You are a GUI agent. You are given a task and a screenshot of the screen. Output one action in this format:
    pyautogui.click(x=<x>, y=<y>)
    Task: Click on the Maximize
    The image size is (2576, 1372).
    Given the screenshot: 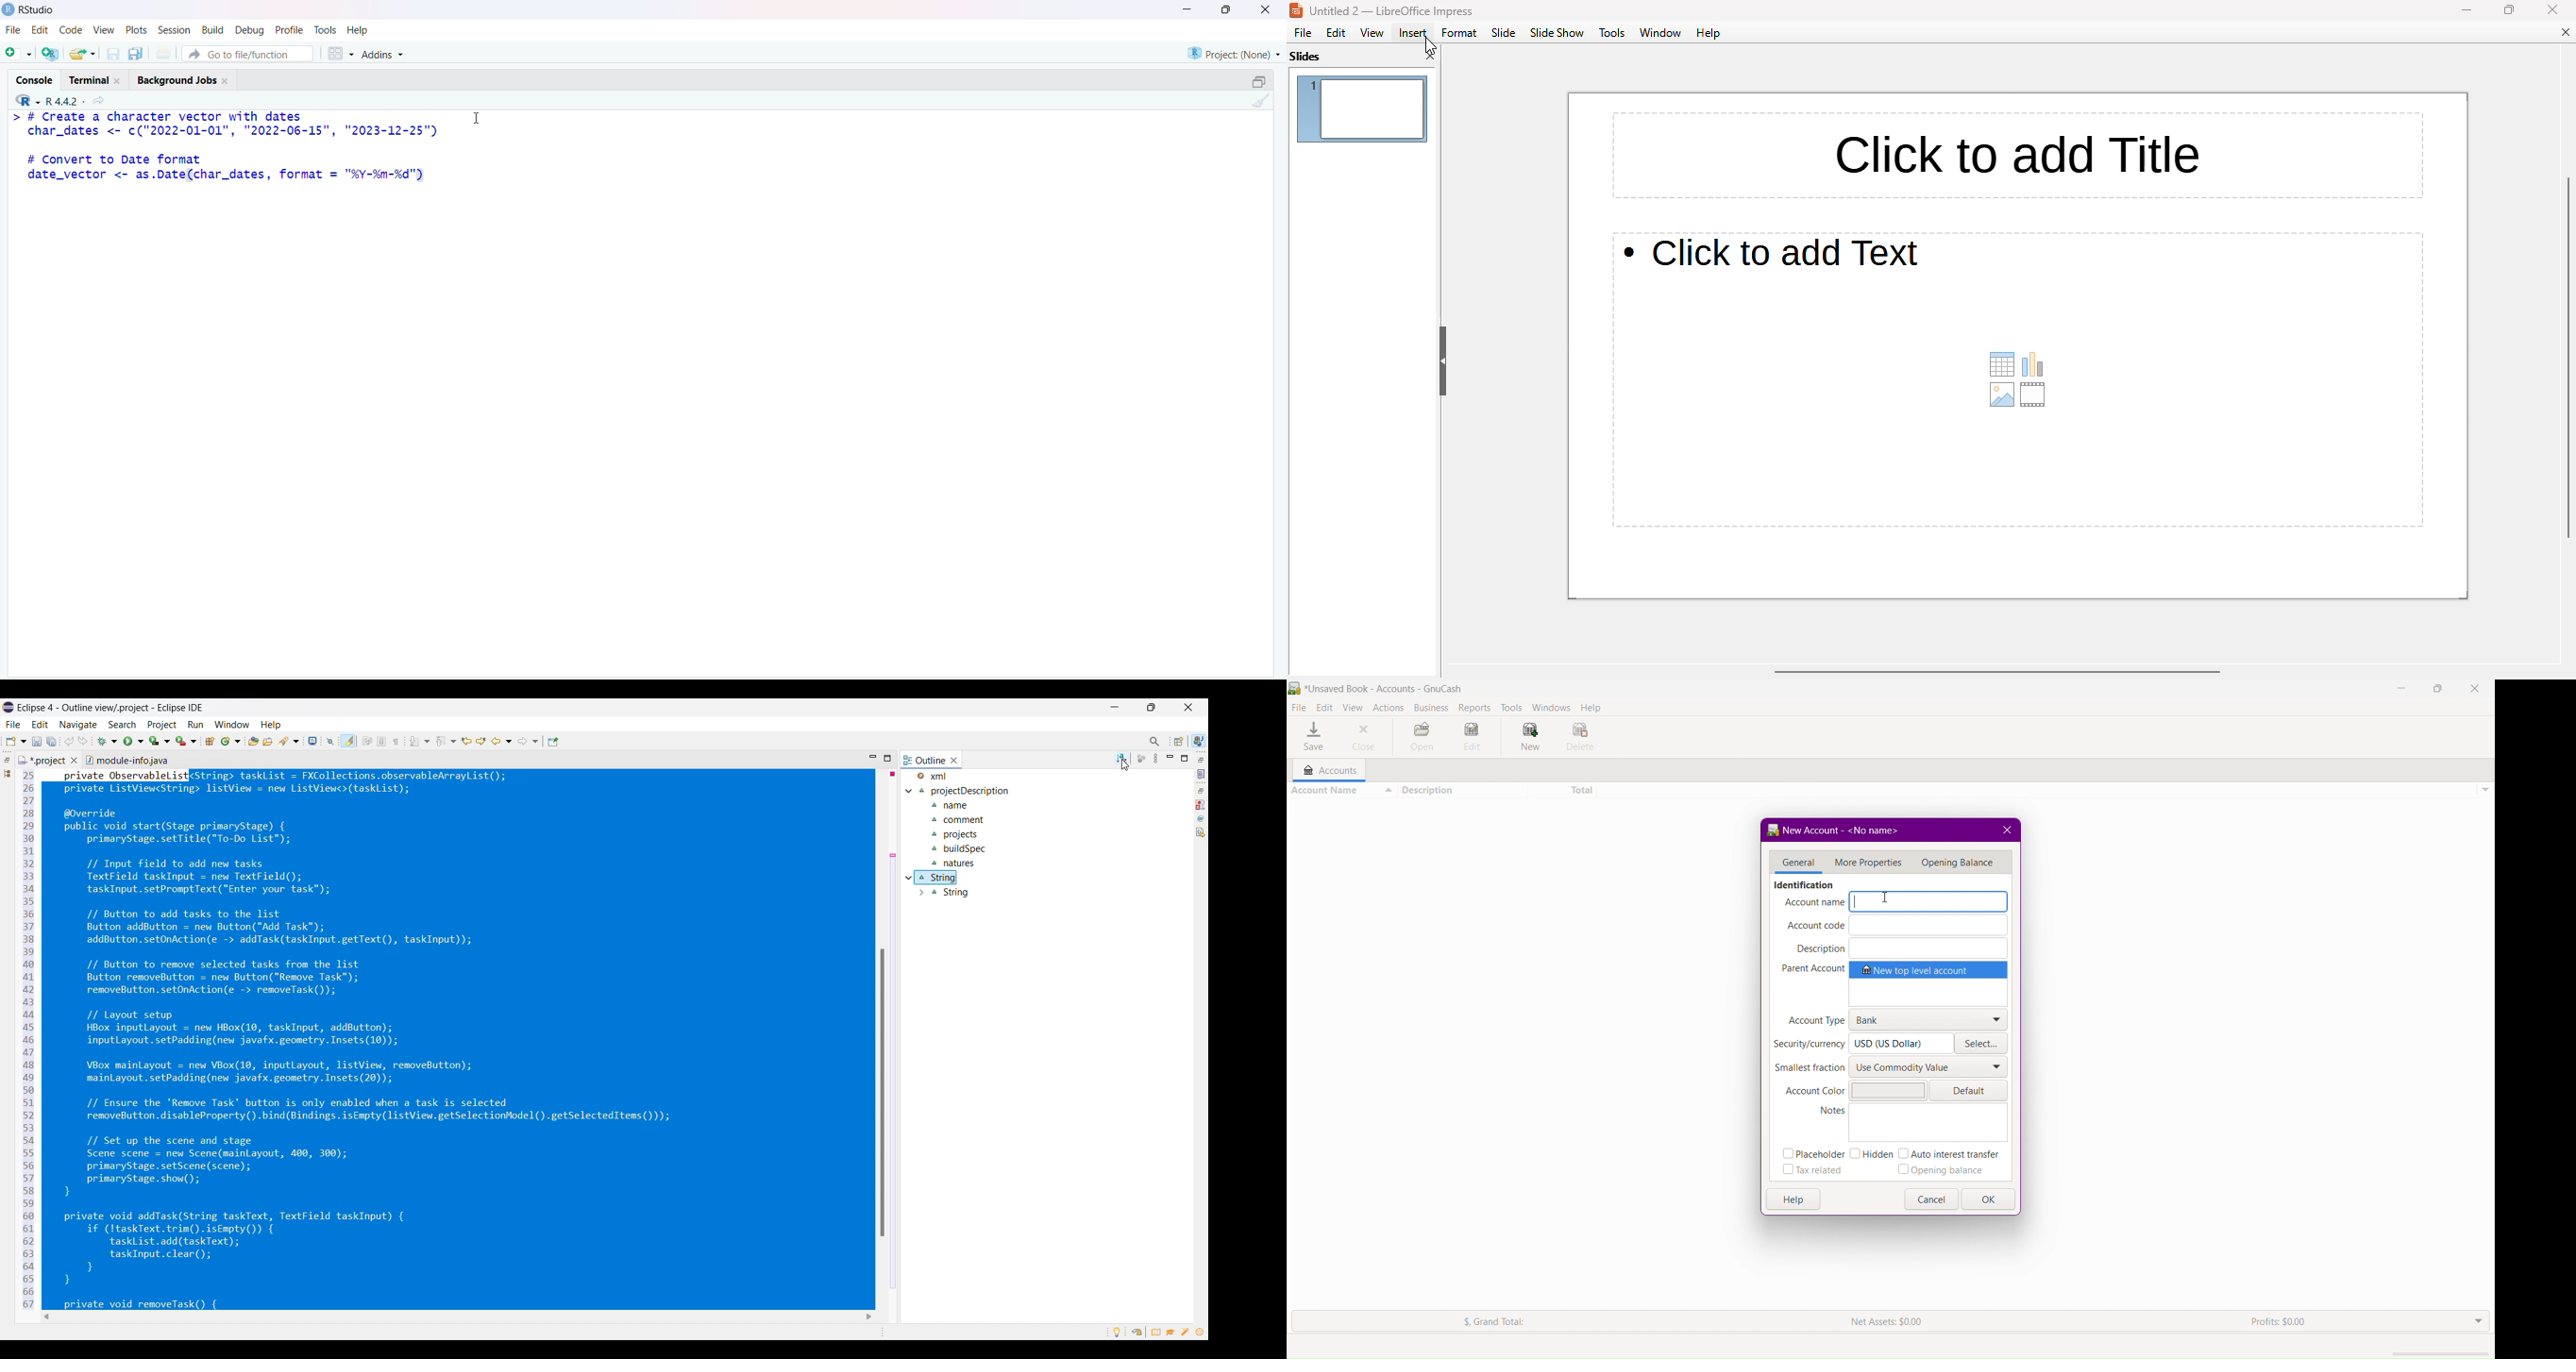 What is the action you would take?
    pyautogui.click(x=1227, y=9)
    